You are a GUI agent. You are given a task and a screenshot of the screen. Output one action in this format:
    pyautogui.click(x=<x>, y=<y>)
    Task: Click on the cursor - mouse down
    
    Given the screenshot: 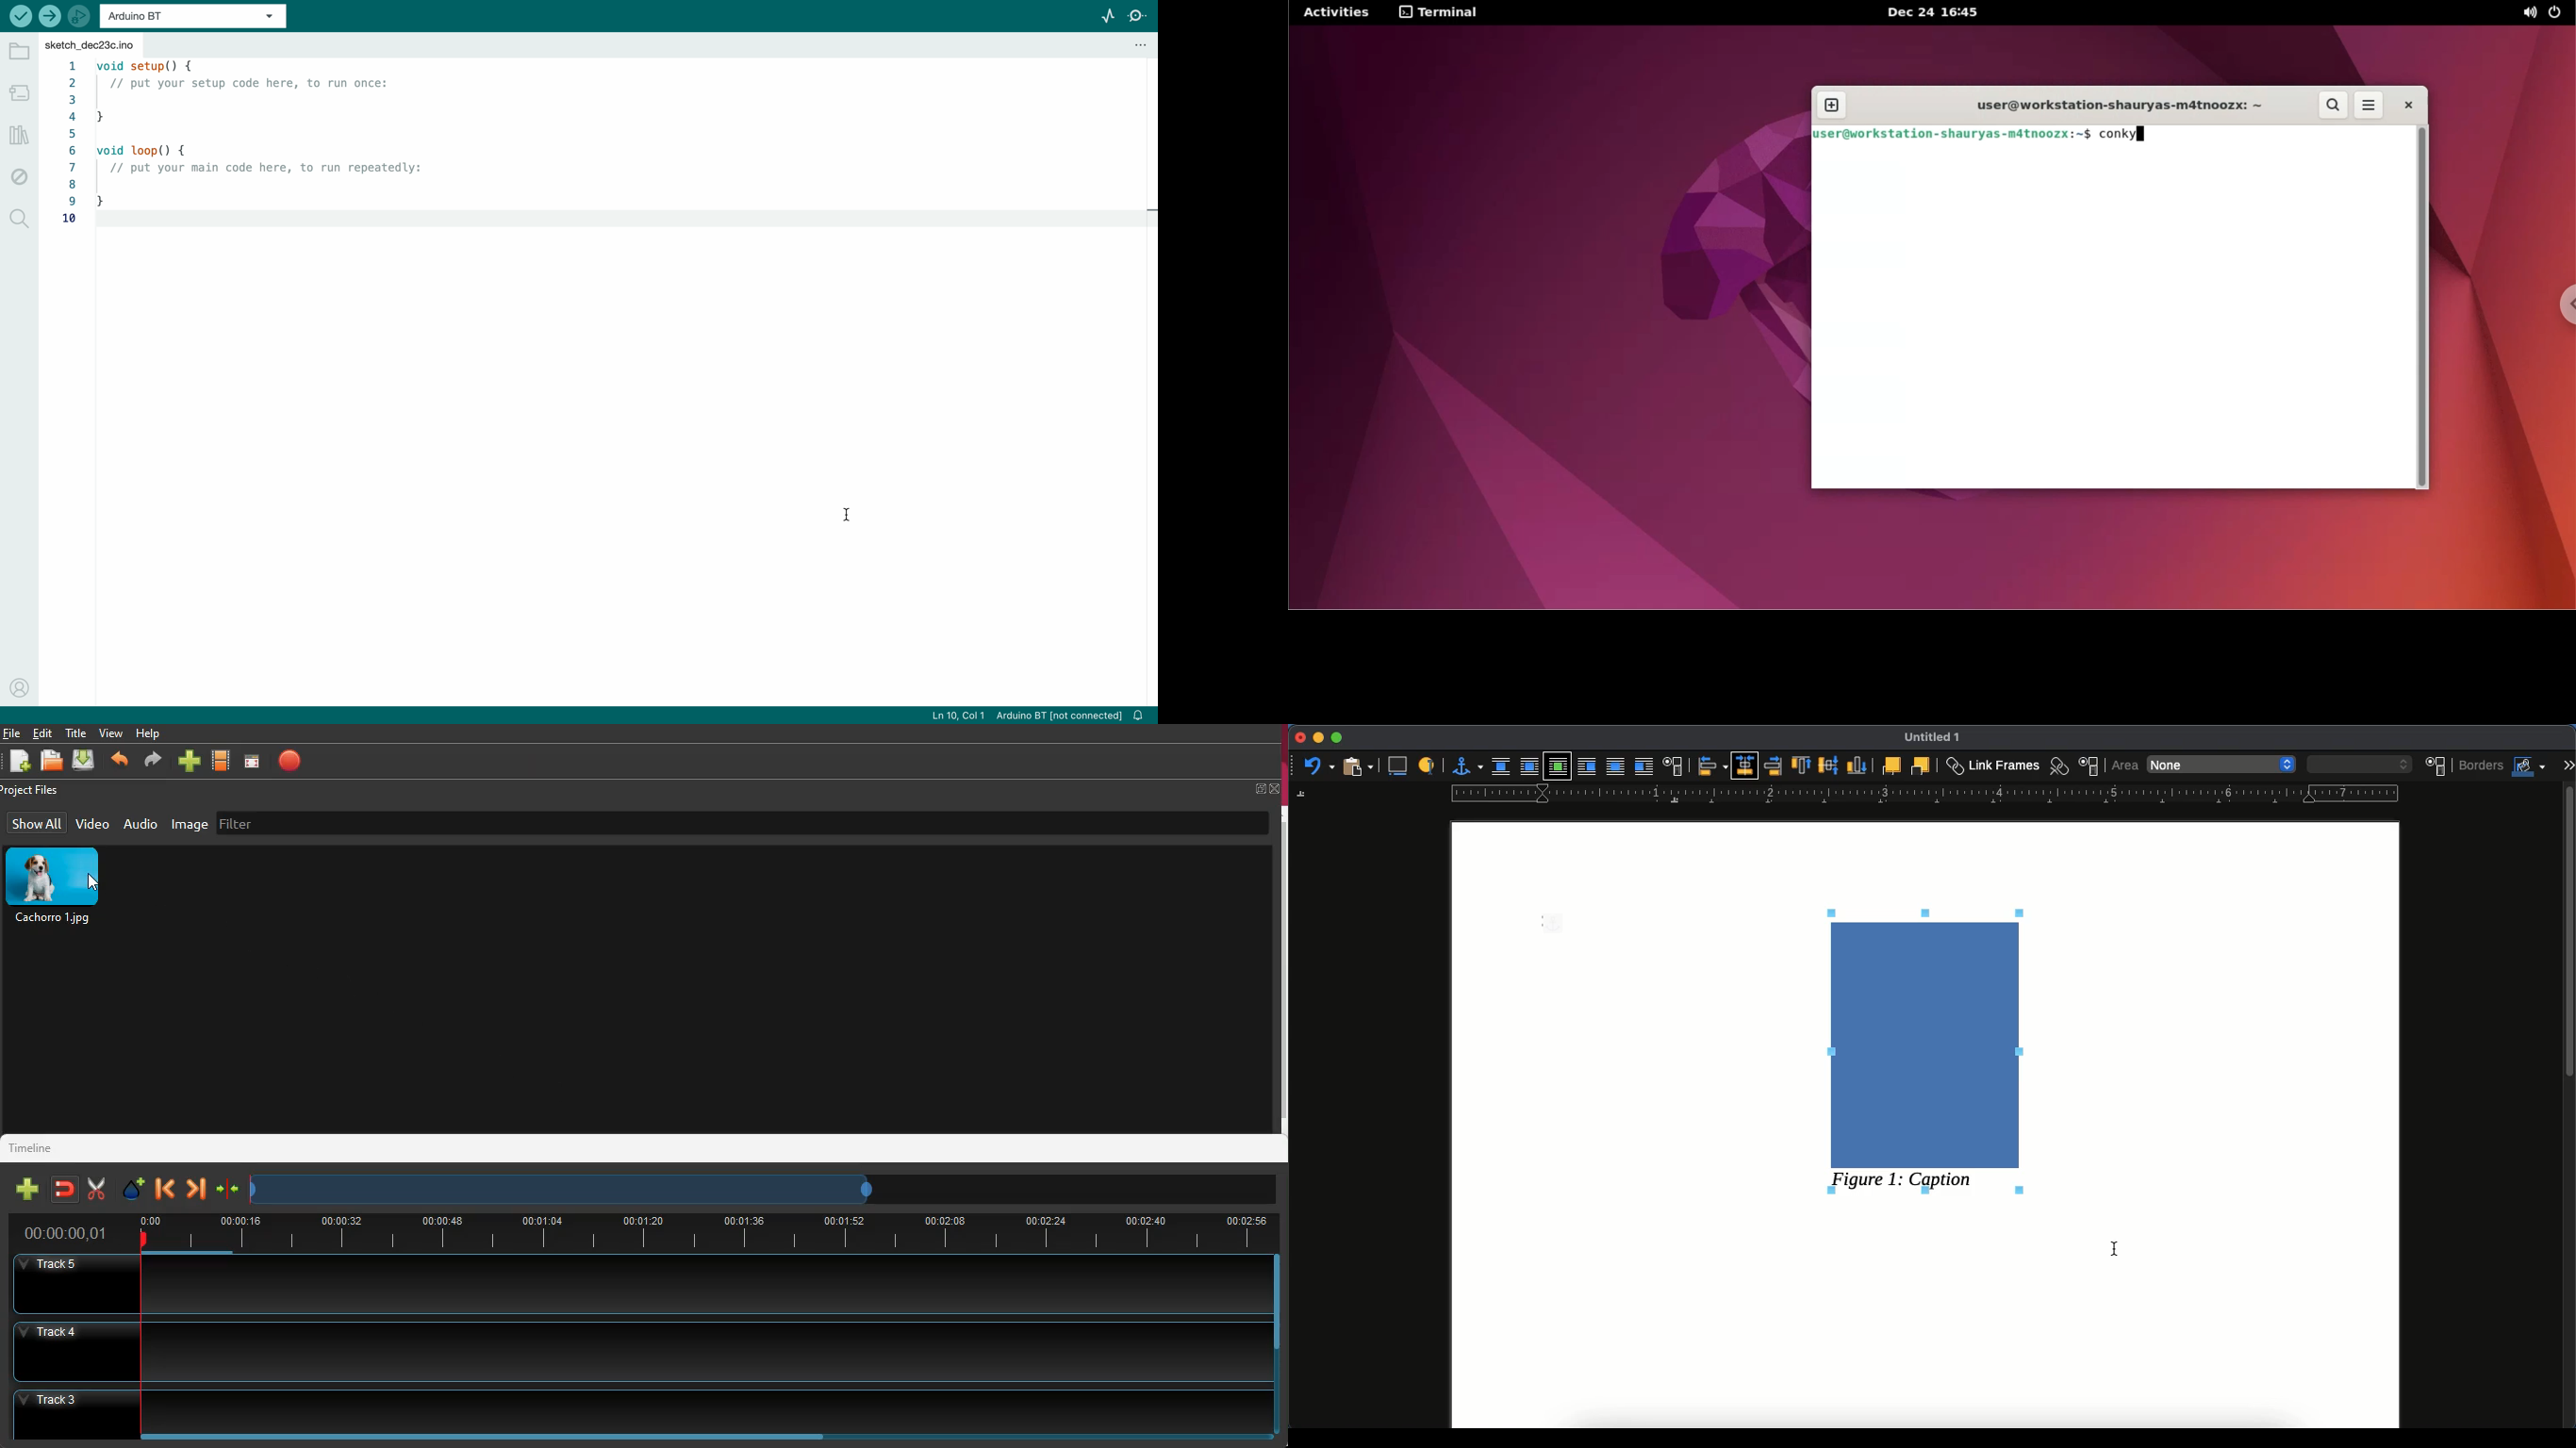 What is the action you would take?
    pyautogui.click(x=93, y=881)
    